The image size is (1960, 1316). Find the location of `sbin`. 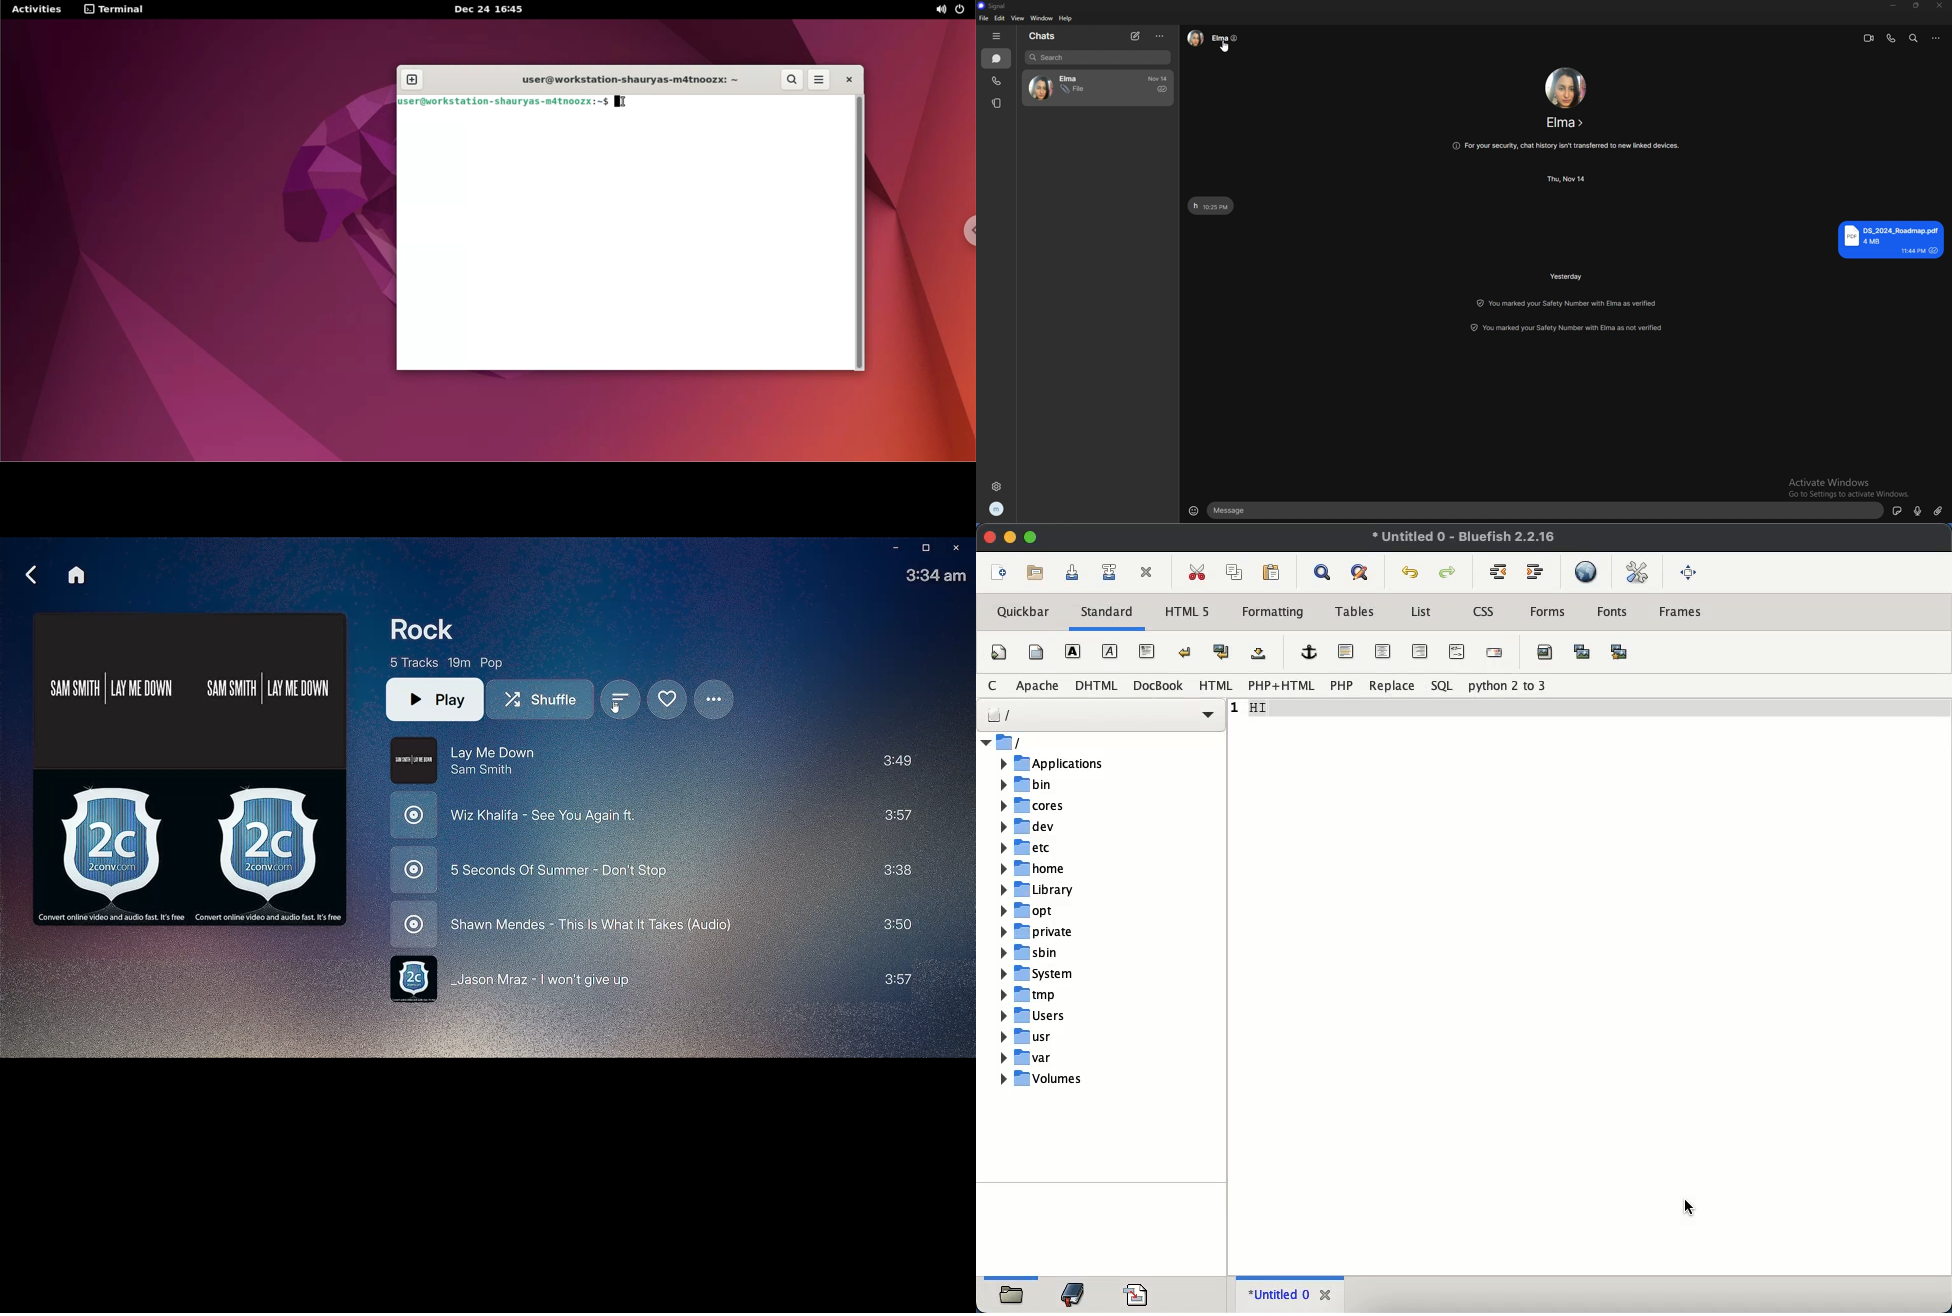

sbin is located at coordinates (1077, 954).